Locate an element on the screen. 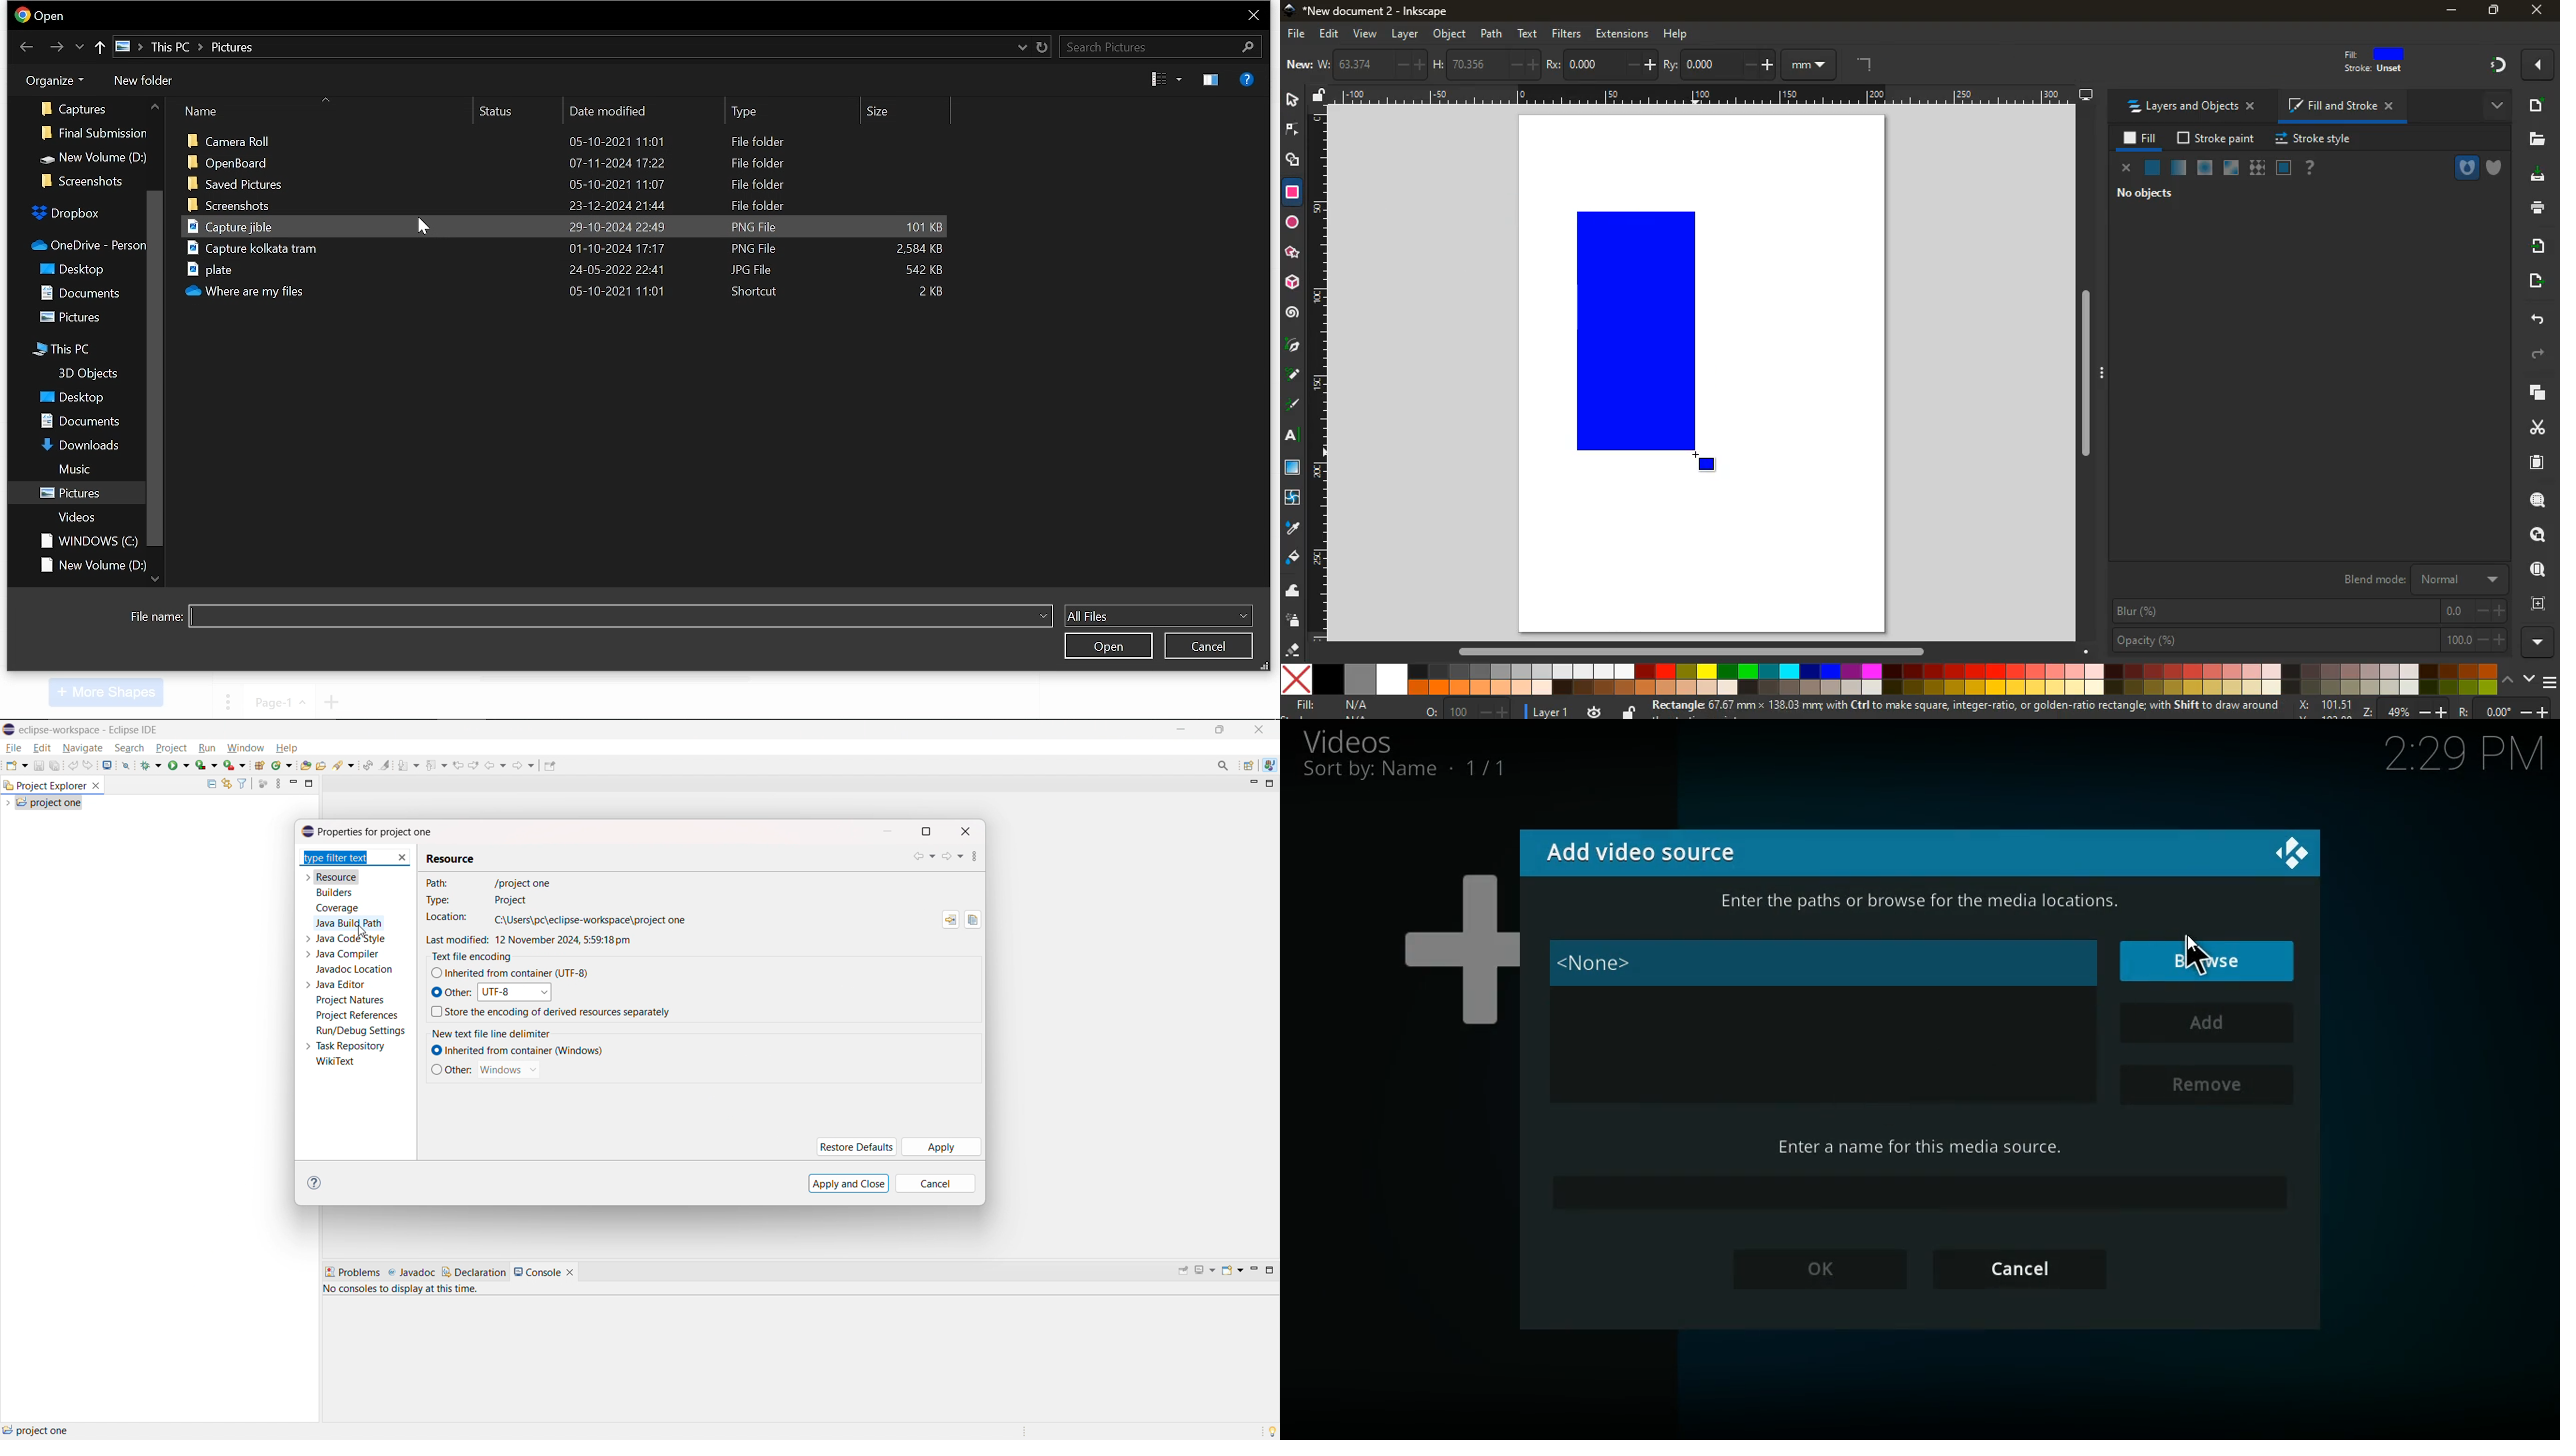 The image size is (2576, 1456). spray is located at coordinates (1294, 621).